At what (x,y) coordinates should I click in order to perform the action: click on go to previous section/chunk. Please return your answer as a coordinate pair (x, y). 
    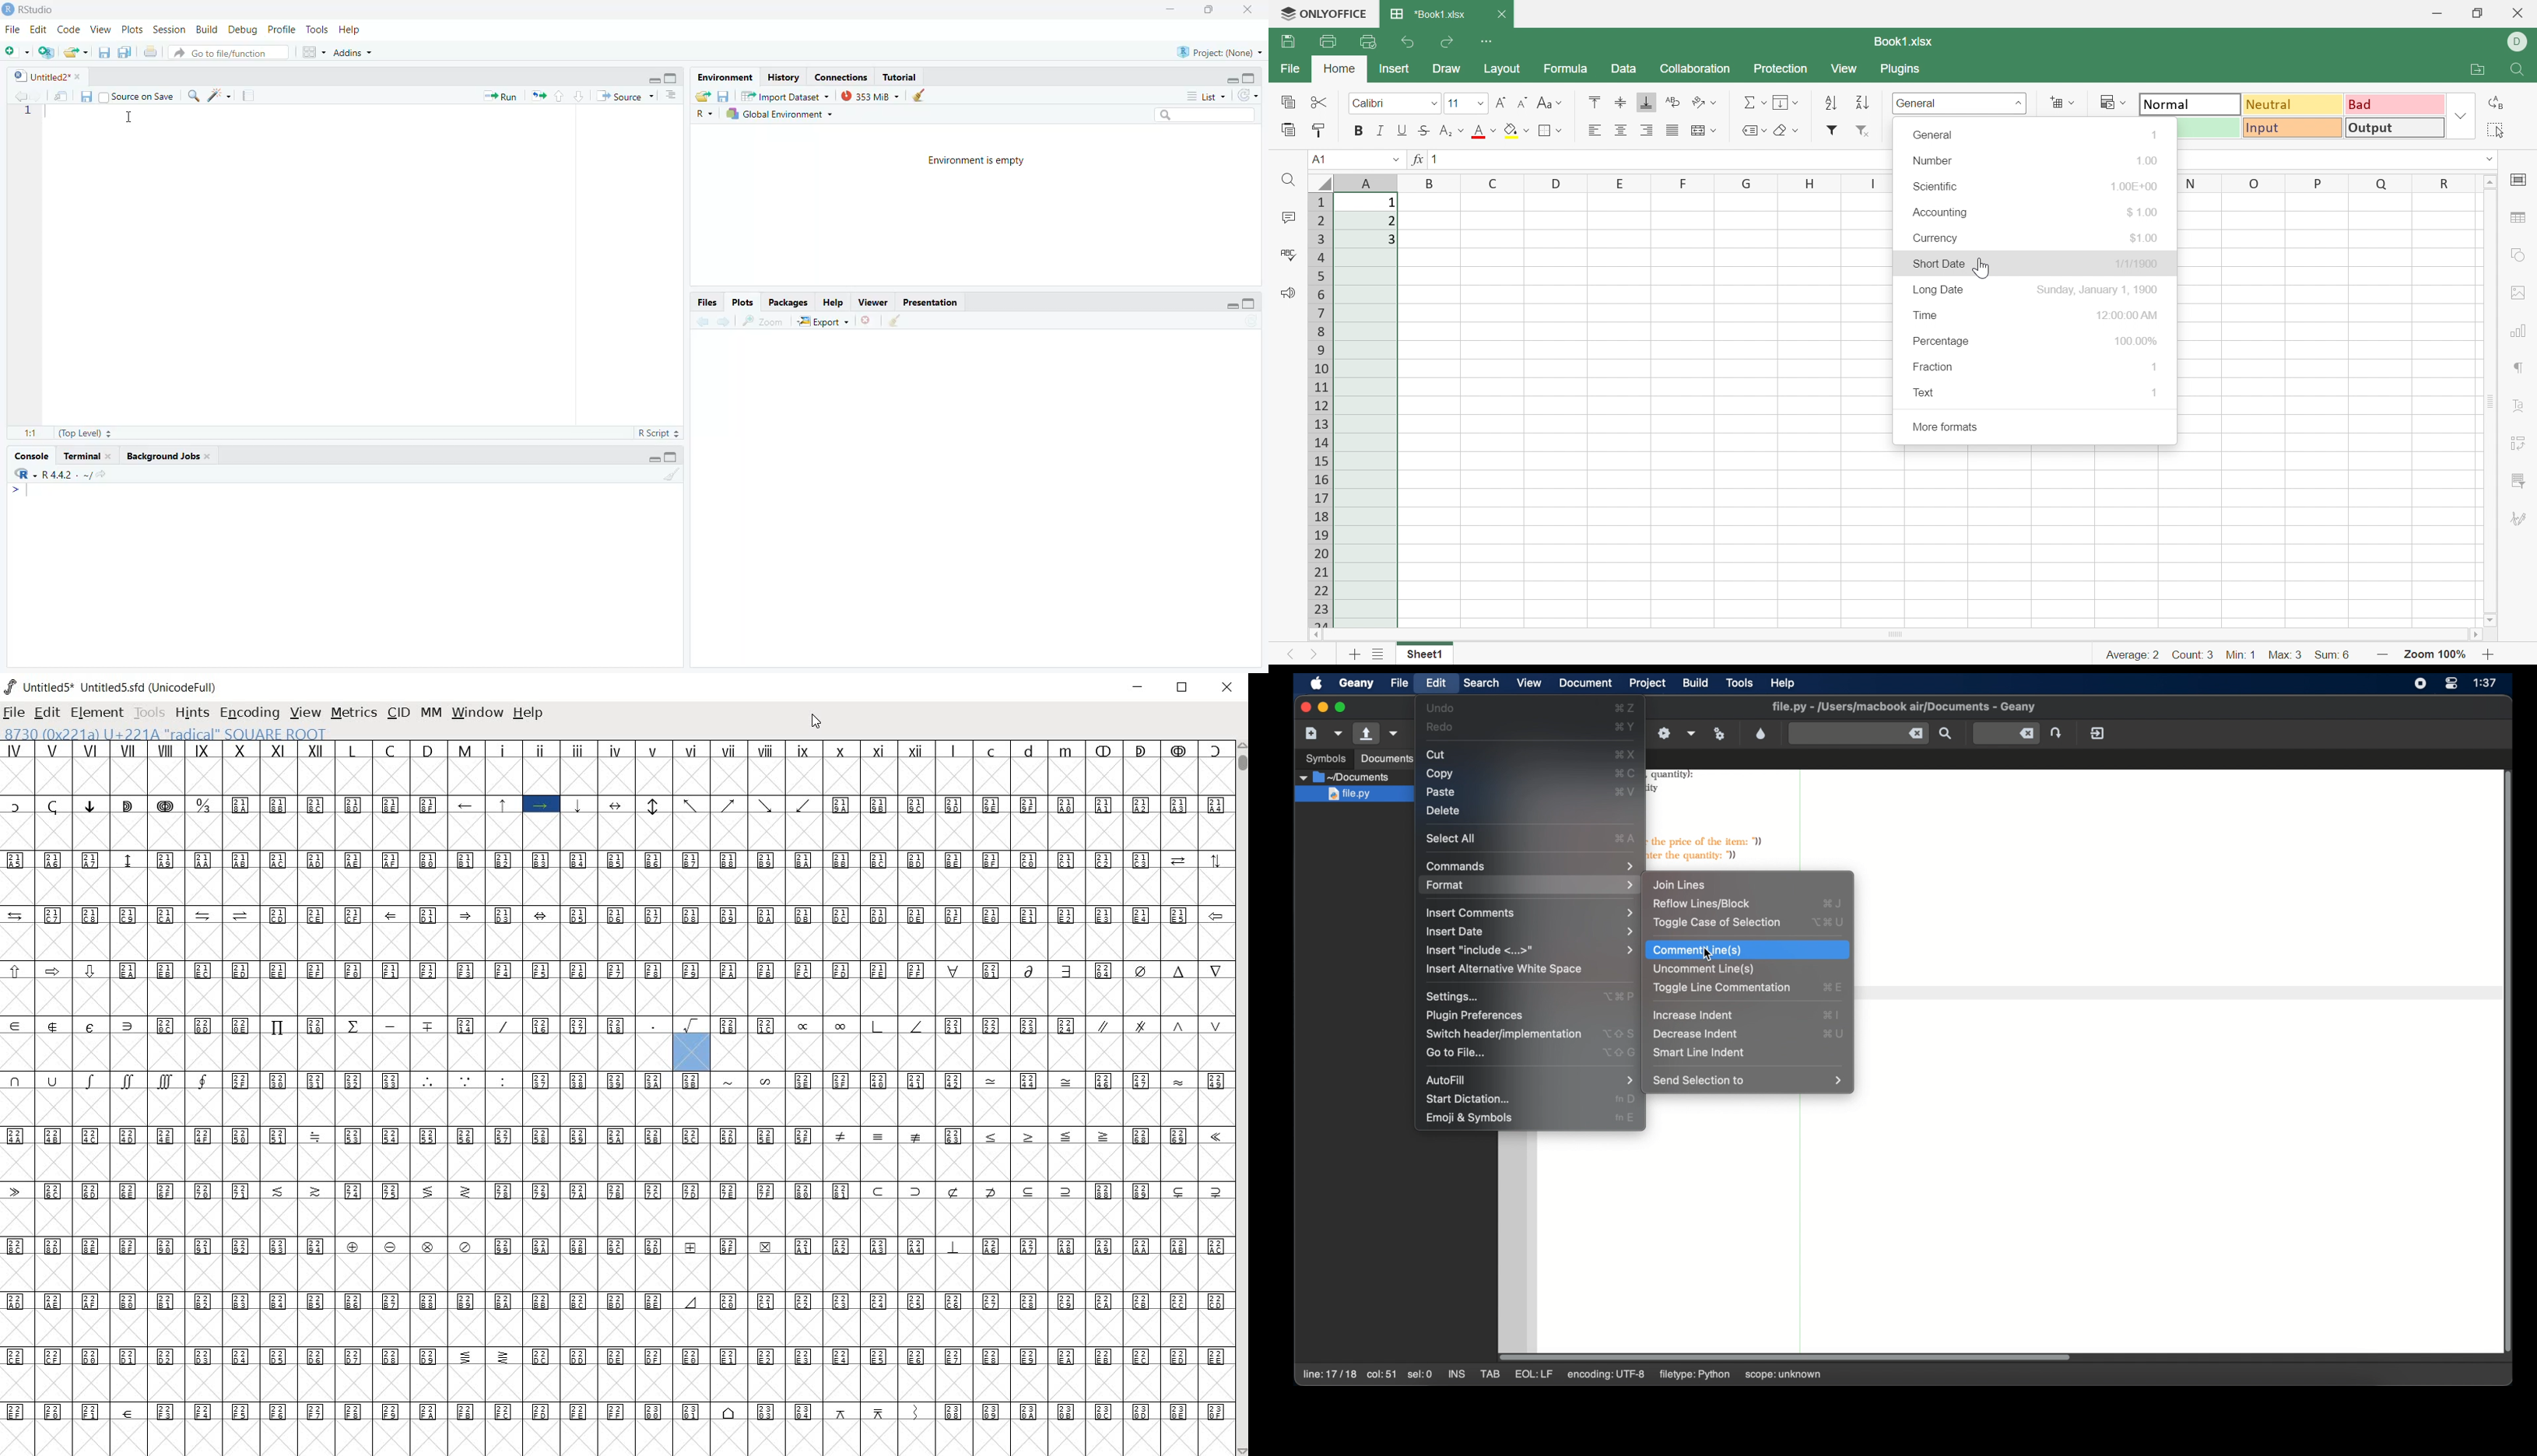
    Looking at the image, I should click on (562, 96).